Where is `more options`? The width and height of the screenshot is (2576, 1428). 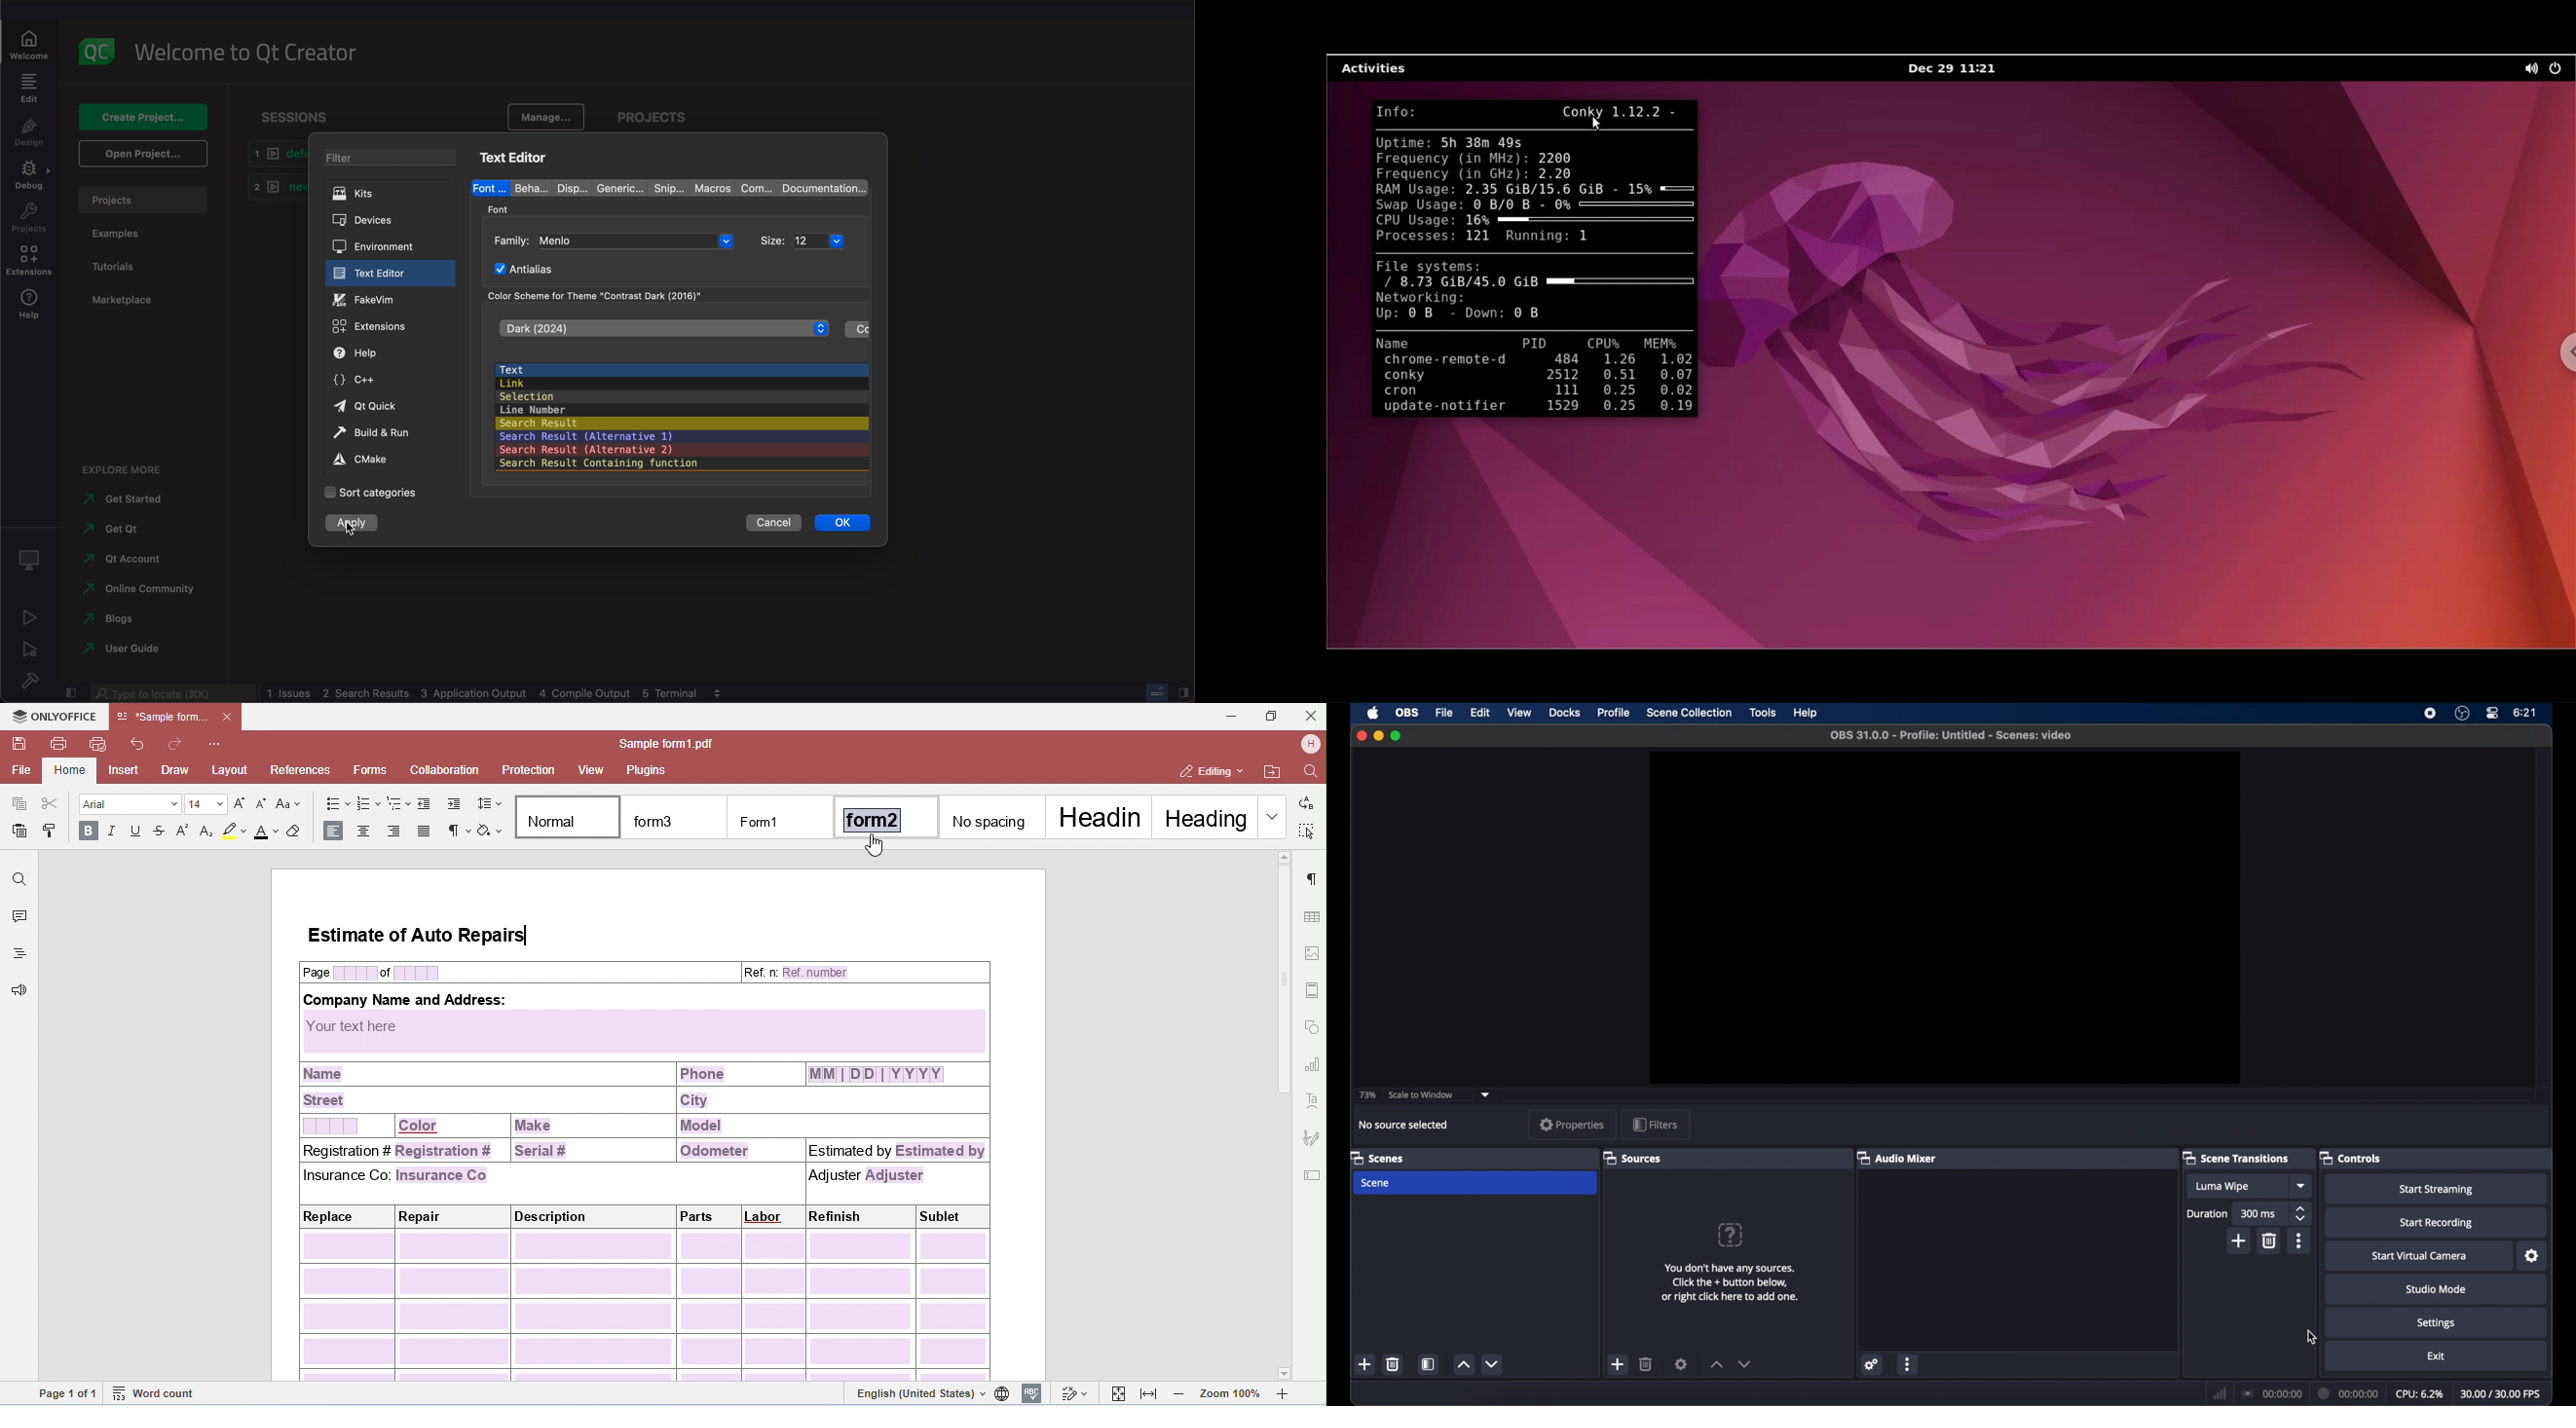 more options is located at coordinates (1908, 1364).